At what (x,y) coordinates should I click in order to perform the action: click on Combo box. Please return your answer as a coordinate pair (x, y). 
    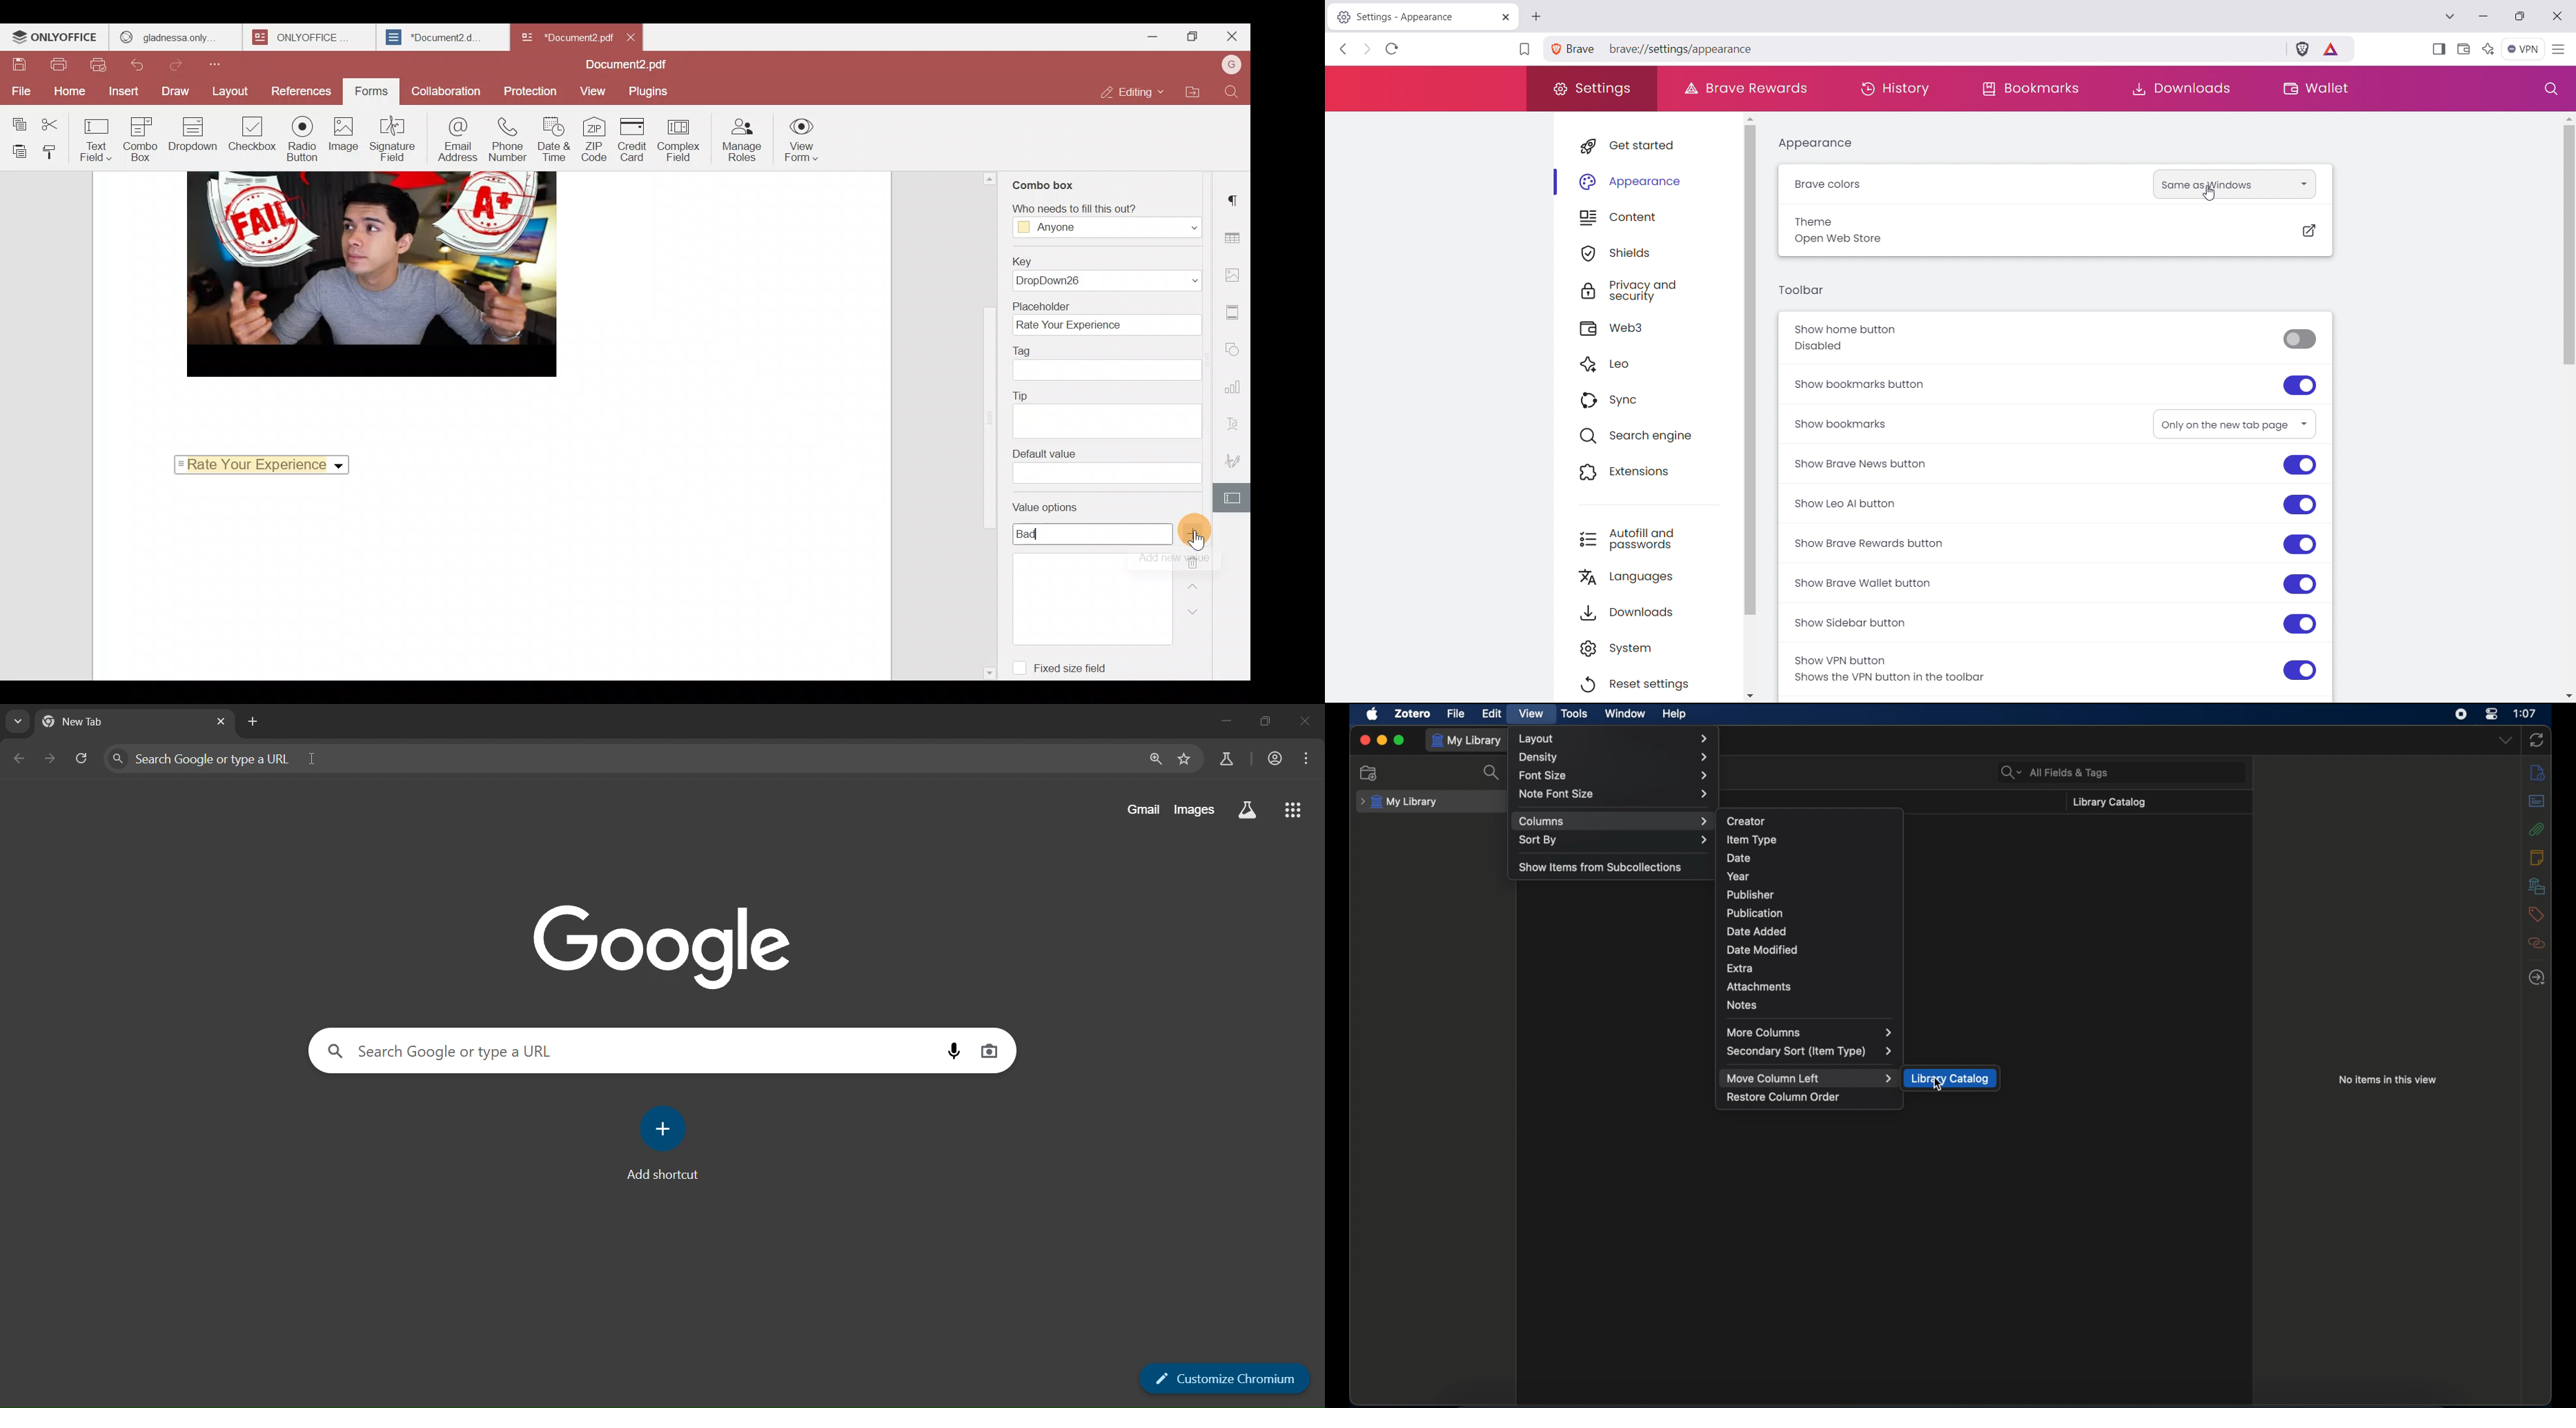
    Looking at the image, I should click on (1045, 183).